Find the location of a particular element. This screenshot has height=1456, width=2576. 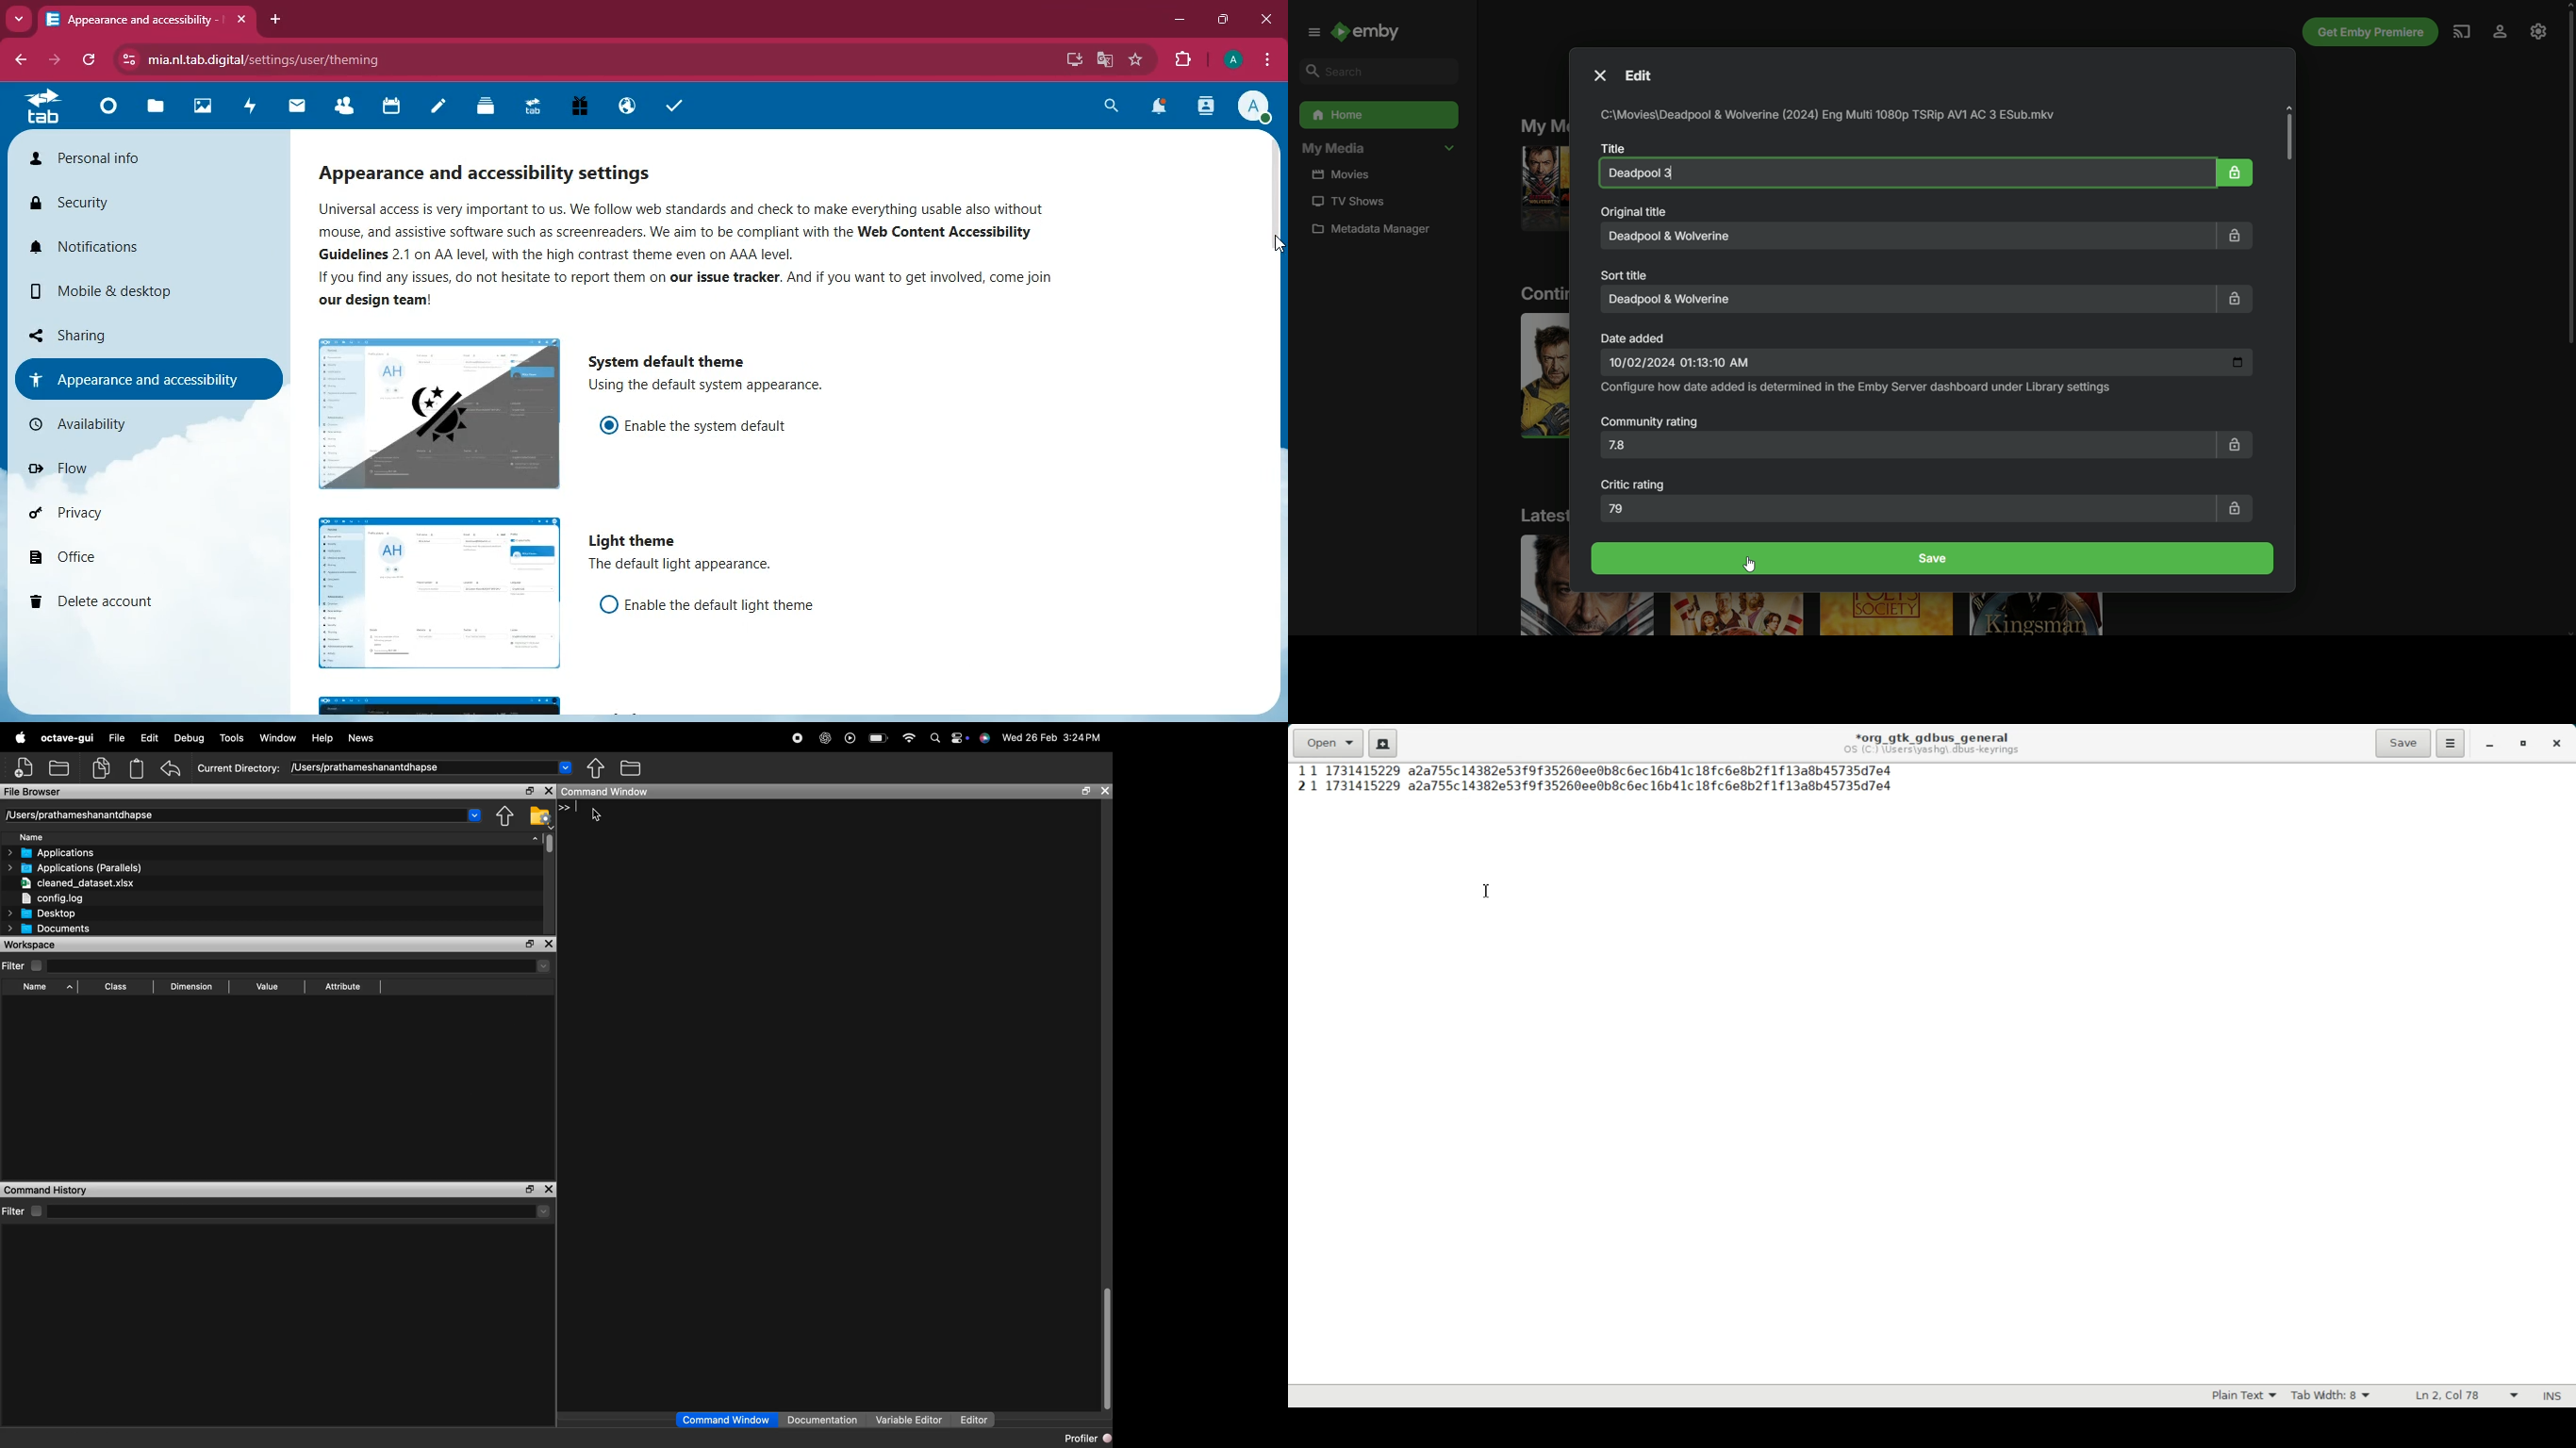

security is located at coordinates (140, 206).